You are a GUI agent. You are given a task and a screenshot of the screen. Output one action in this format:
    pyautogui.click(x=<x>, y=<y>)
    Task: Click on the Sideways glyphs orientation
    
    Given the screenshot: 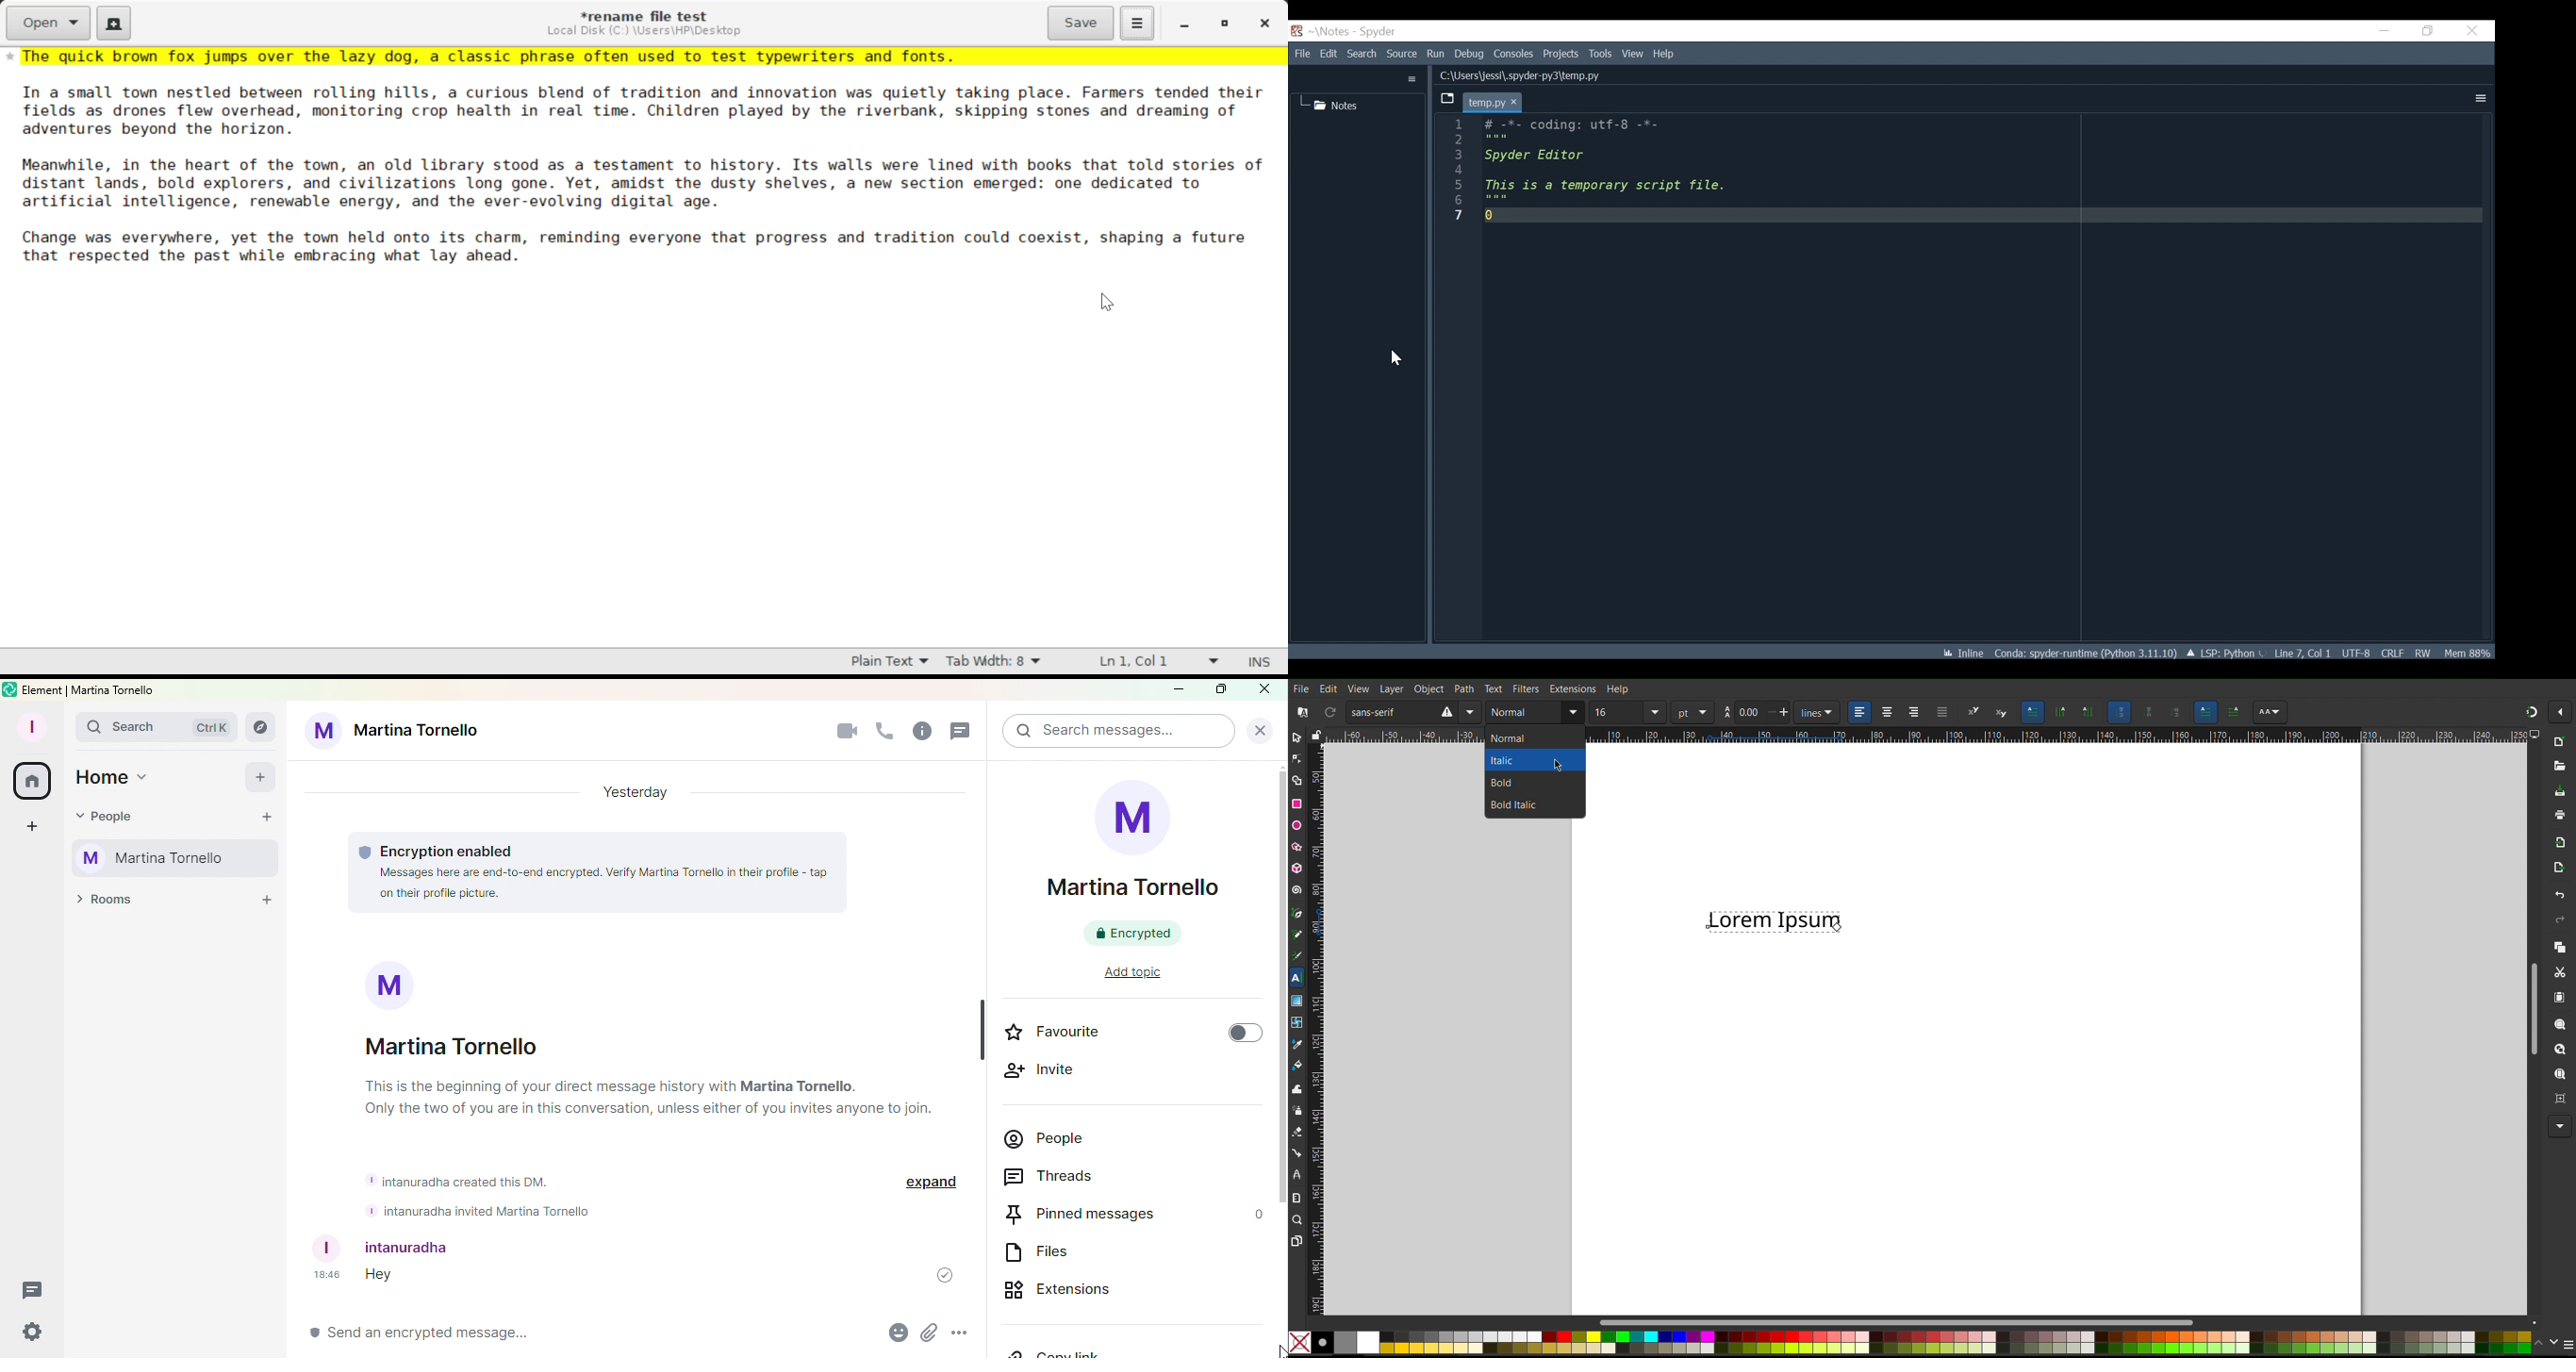 What is the action you would take?
    pyautogui.click(x=2178, y=713)
    